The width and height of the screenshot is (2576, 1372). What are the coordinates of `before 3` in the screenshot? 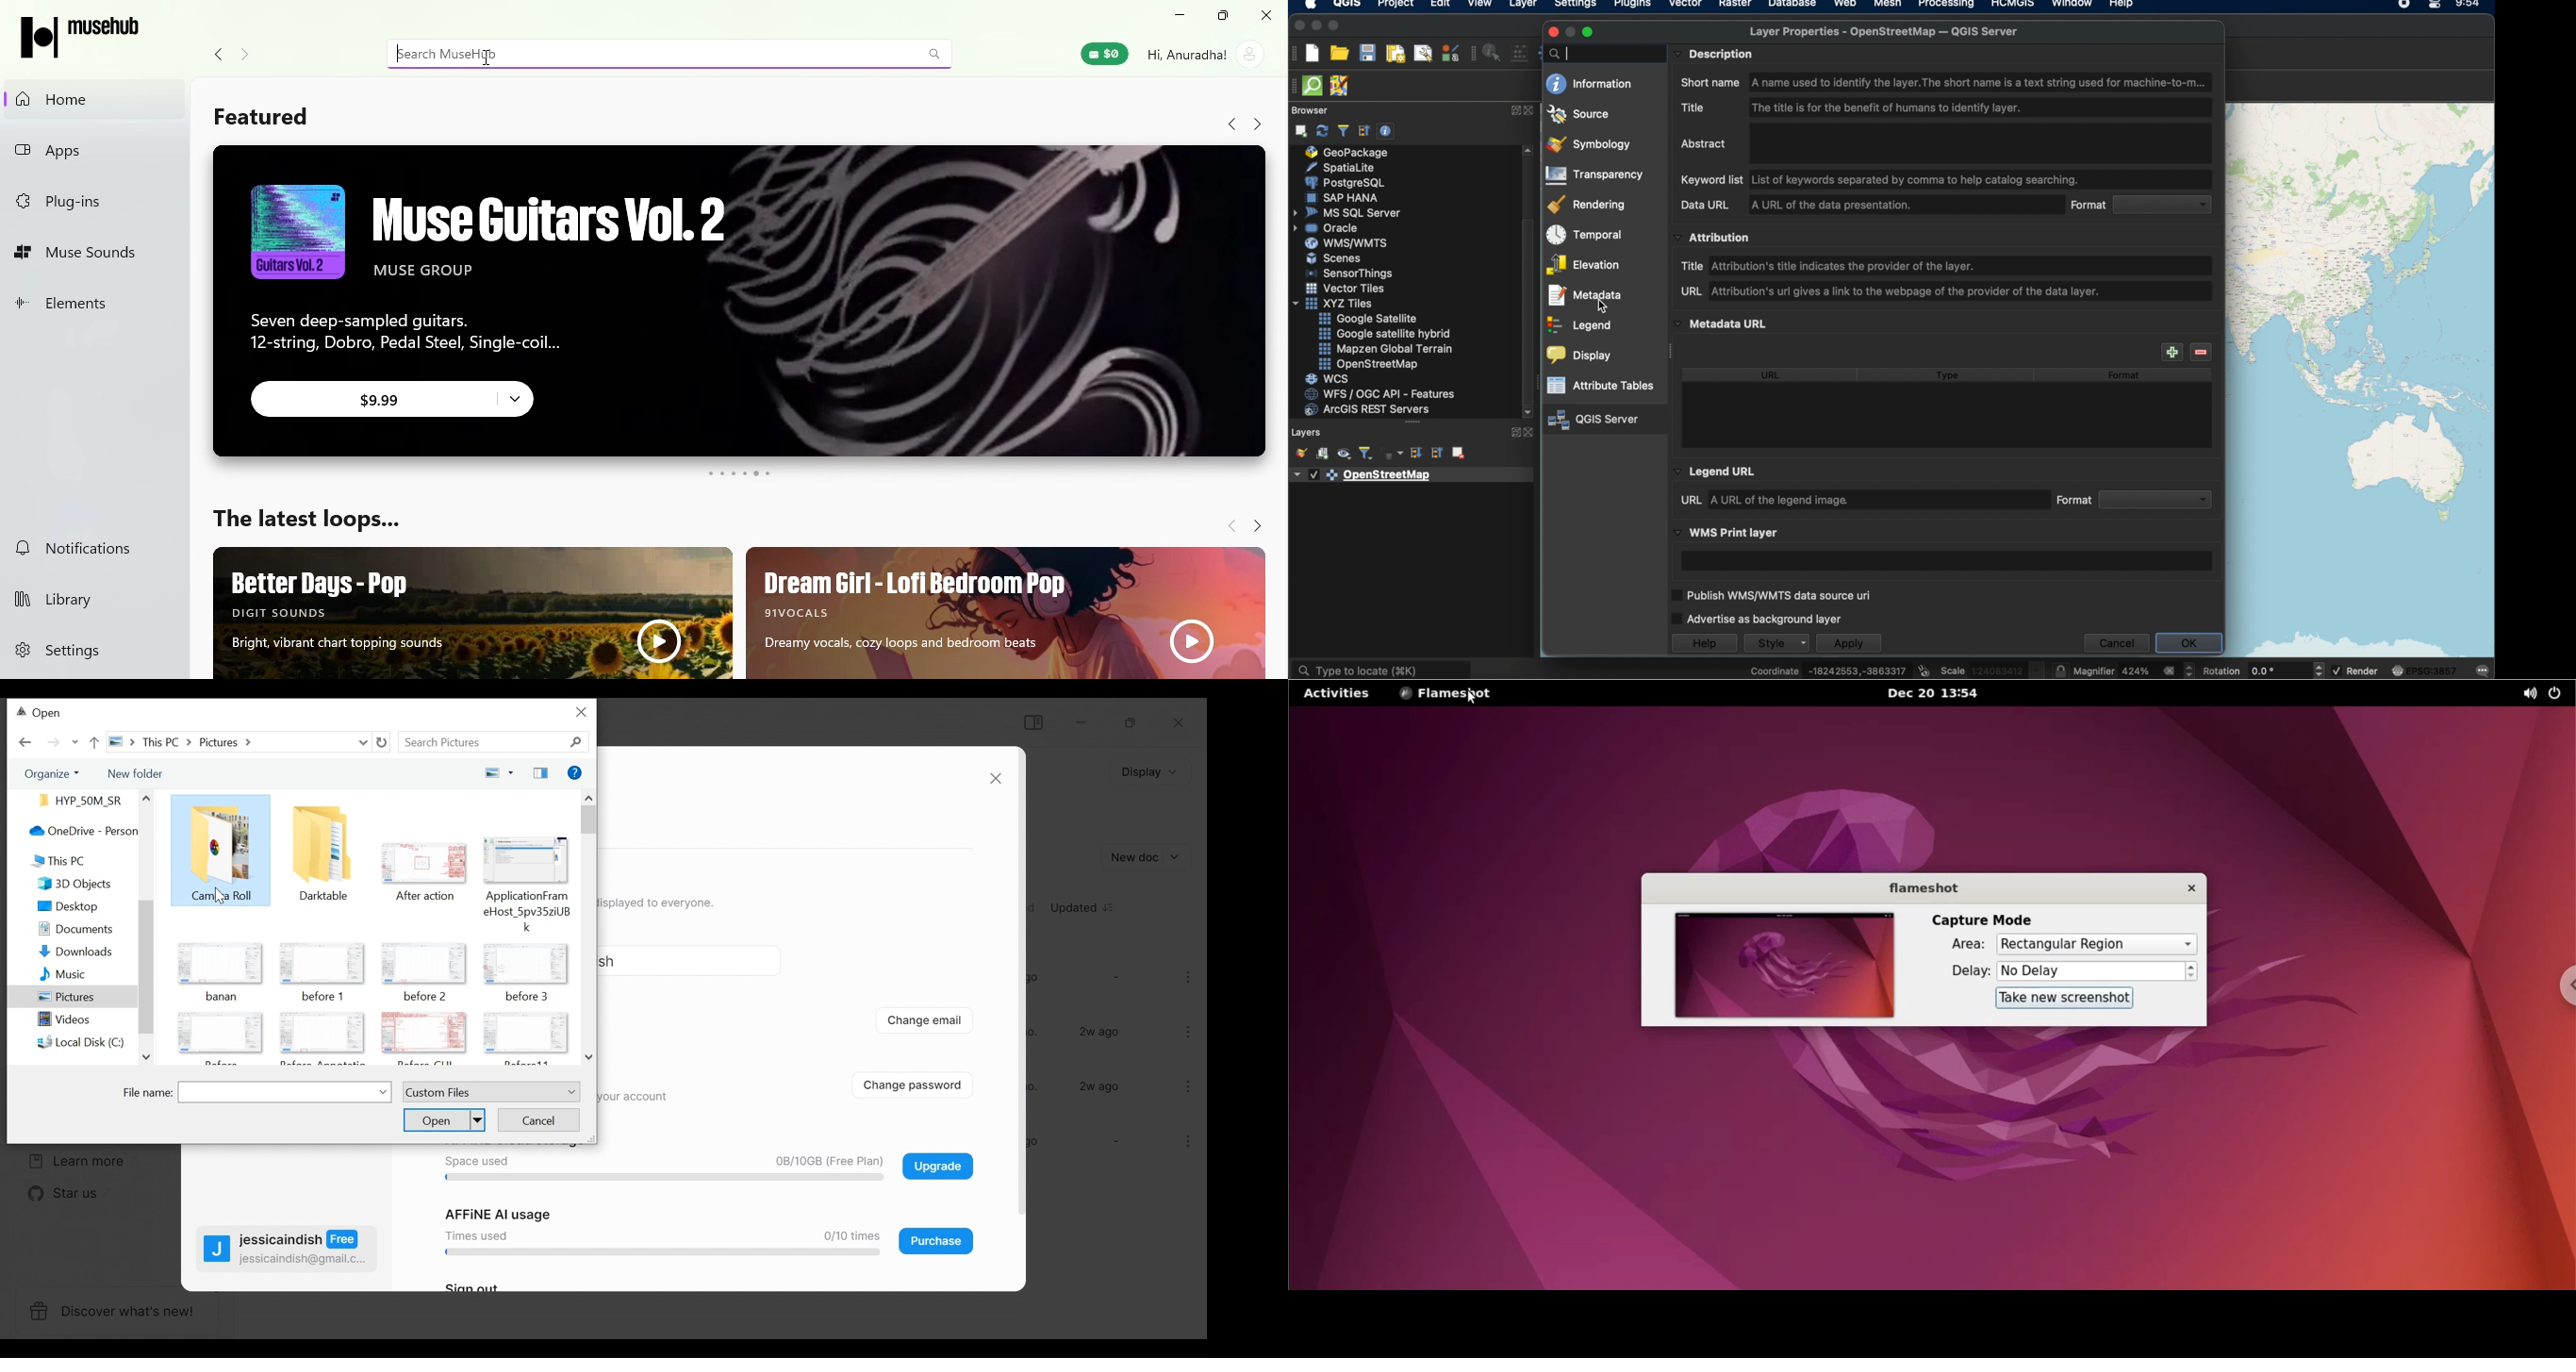 It's located at (527, 996).